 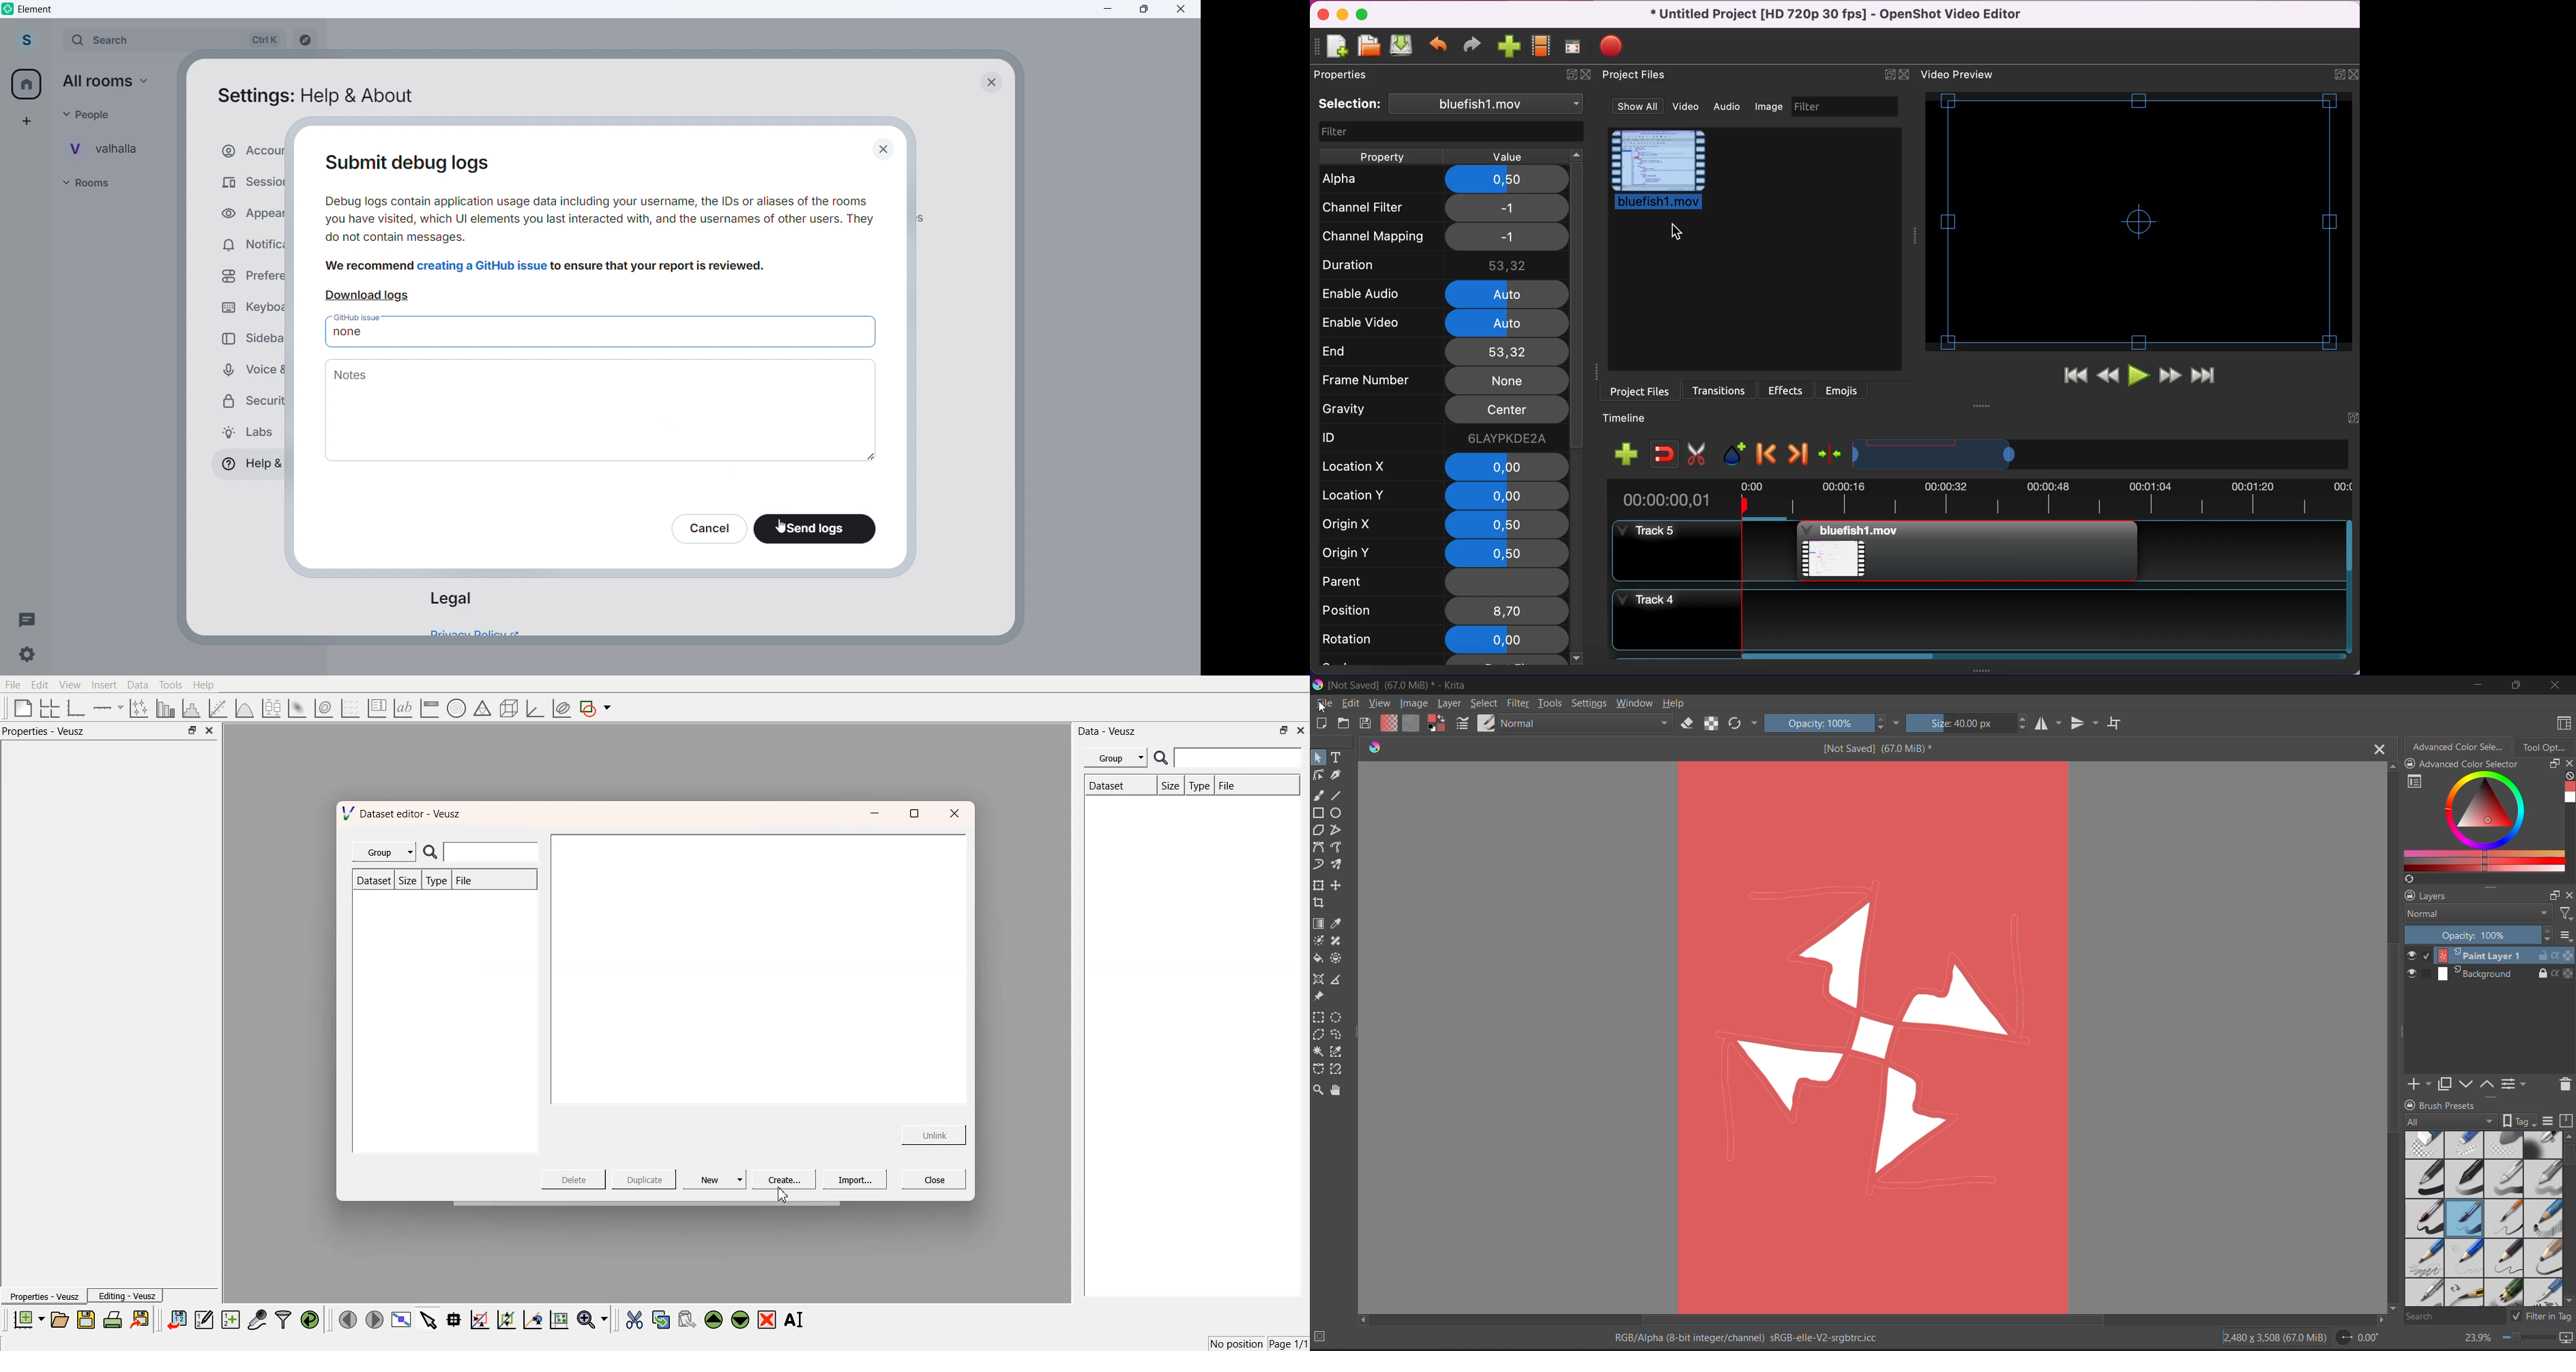 What do you see at coordinates (2455, 1317) in the screenshot?
I see `search` at bounding box center [2455, 1317].